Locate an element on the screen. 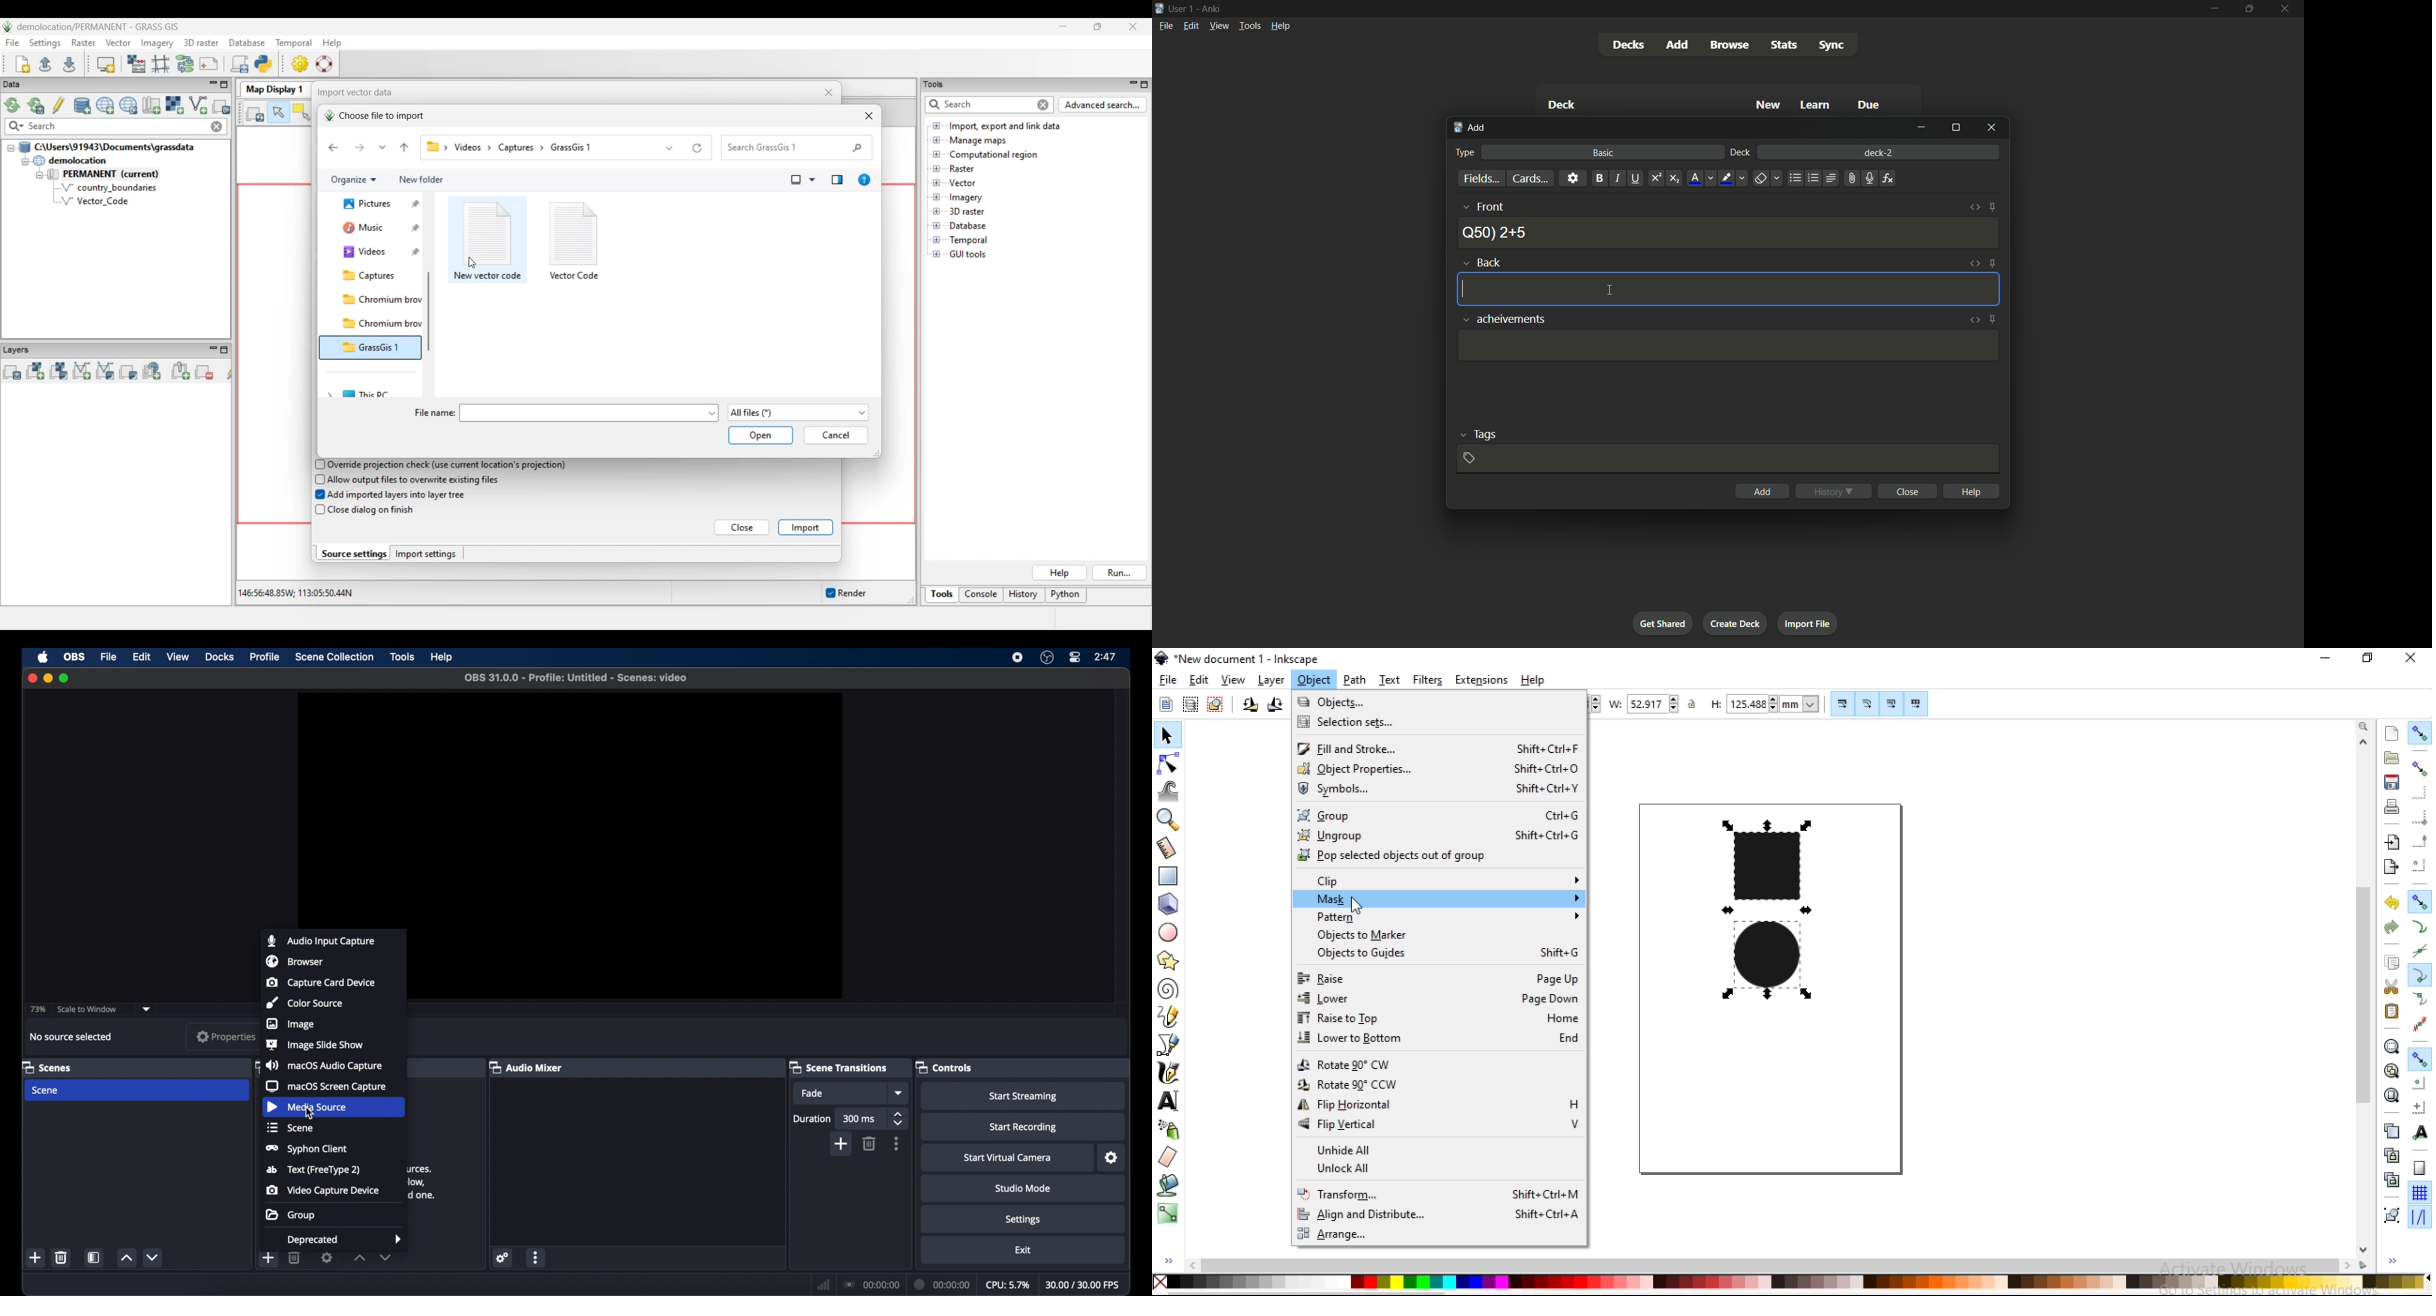  scale to window is located at coordinates (87, 1010).